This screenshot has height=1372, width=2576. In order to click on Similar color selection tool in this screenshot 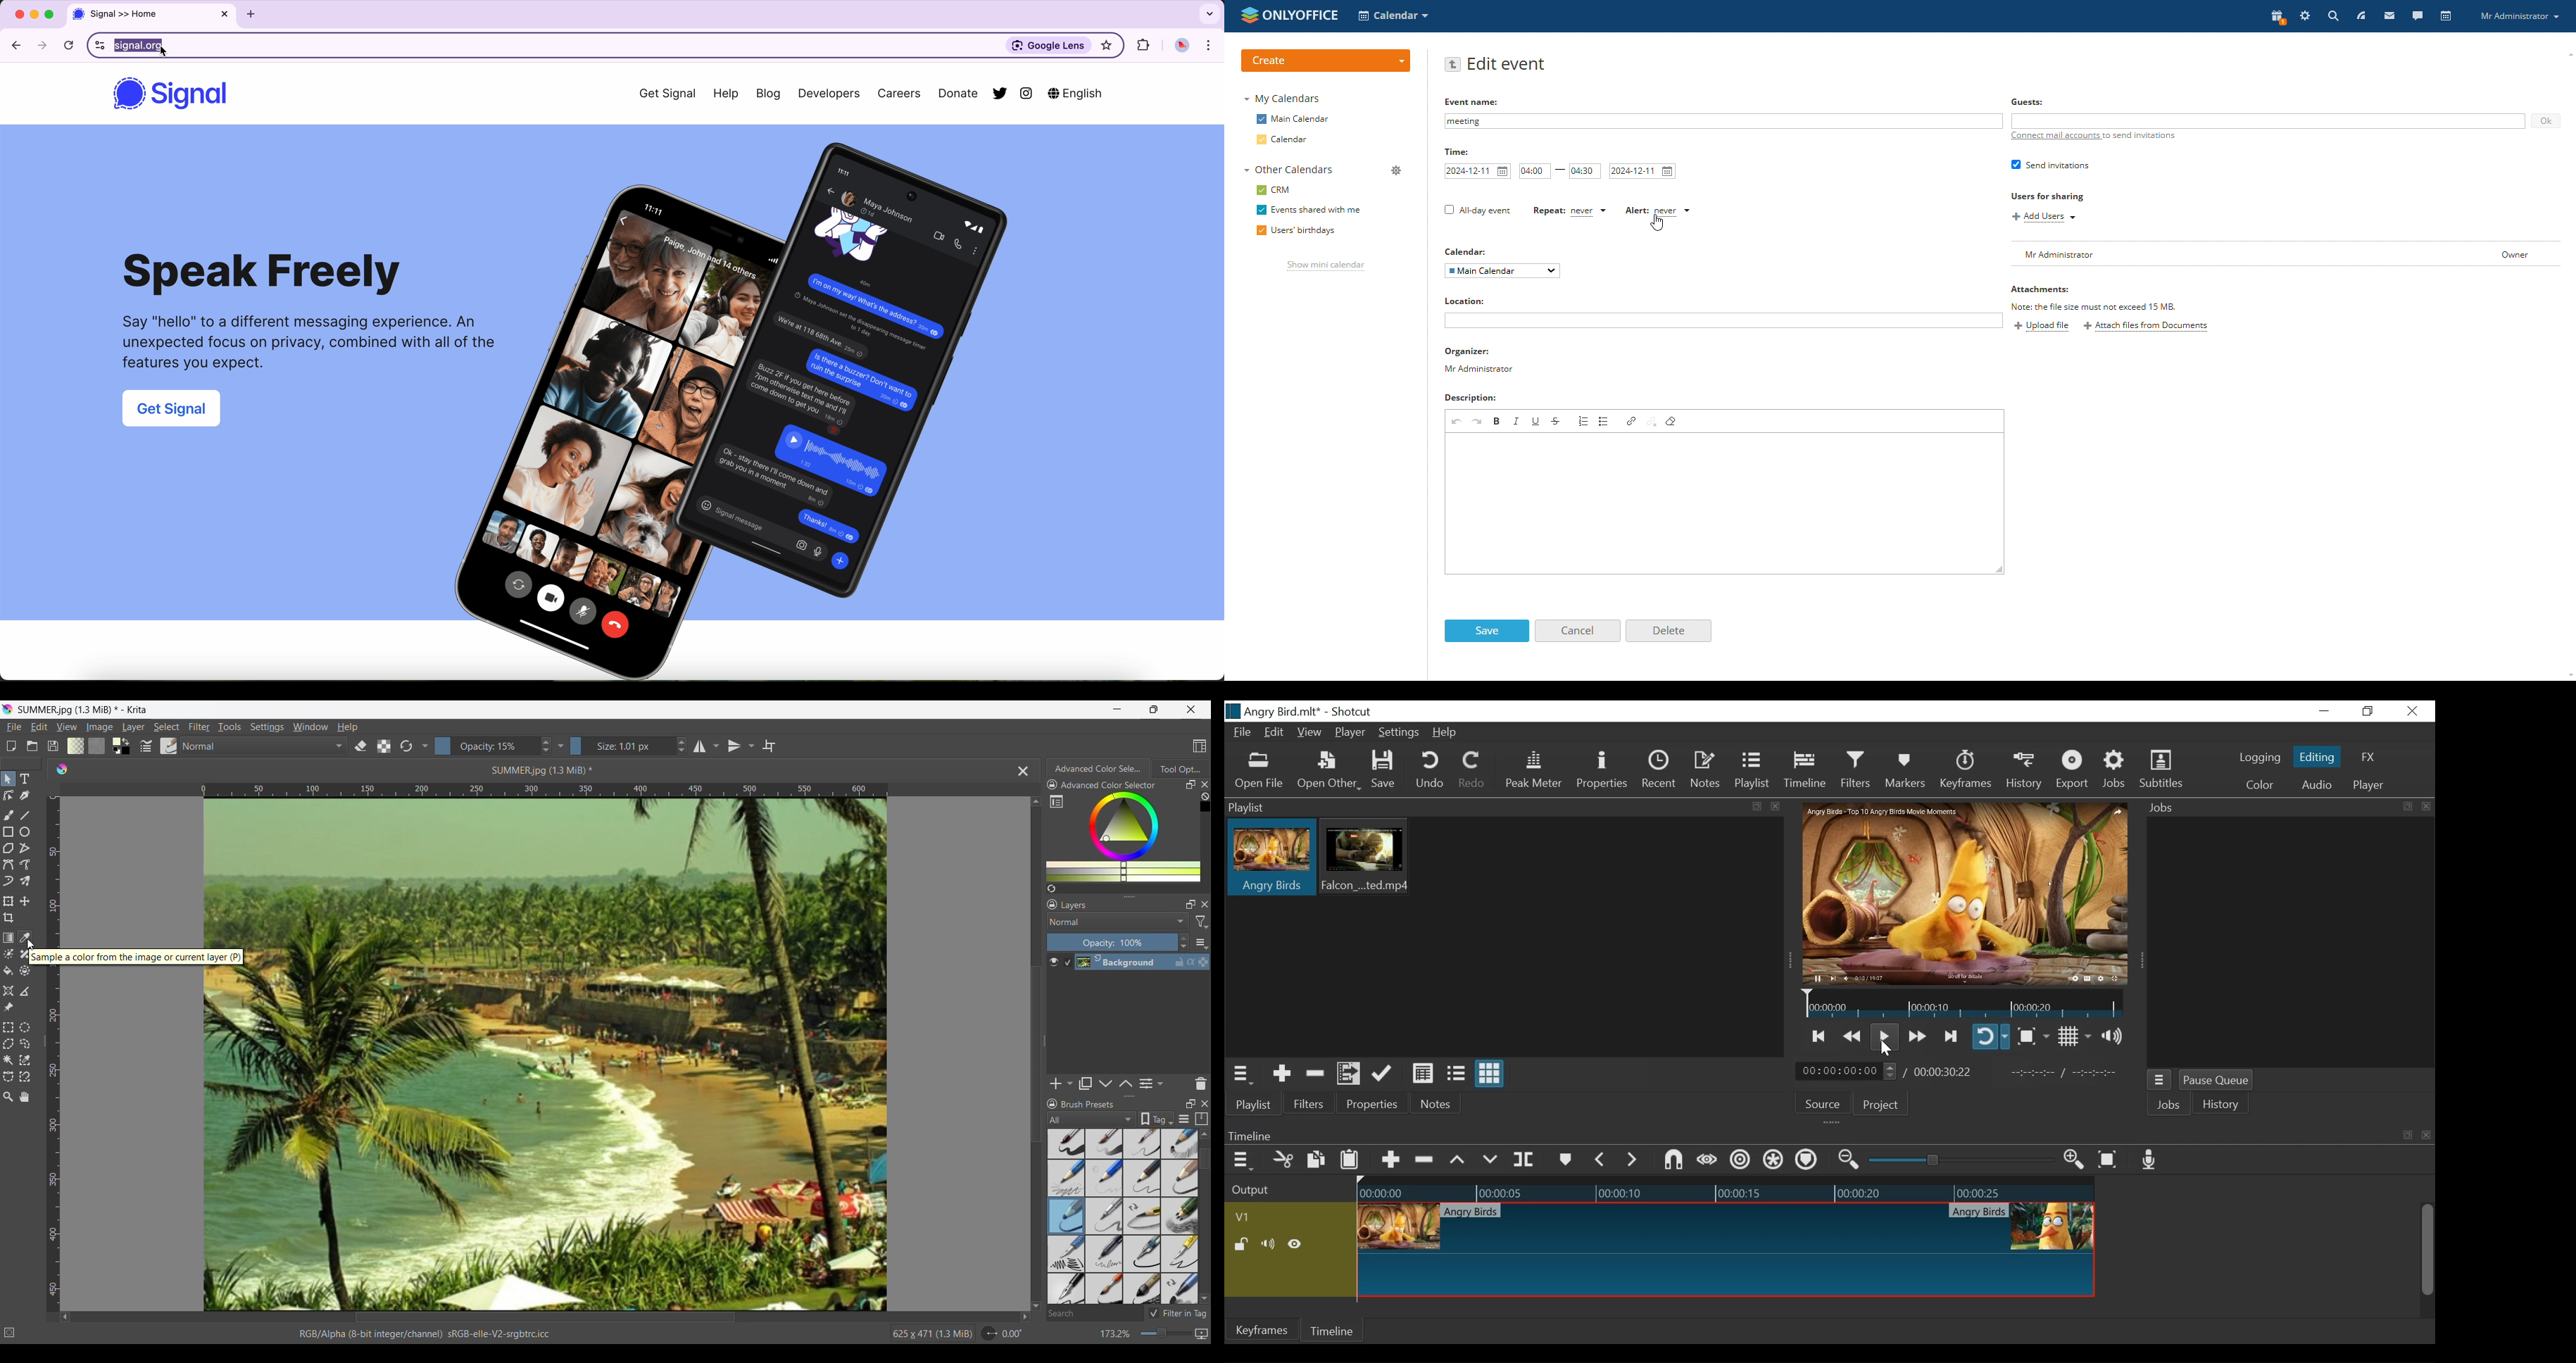, I will do `click(24, 1060)`.